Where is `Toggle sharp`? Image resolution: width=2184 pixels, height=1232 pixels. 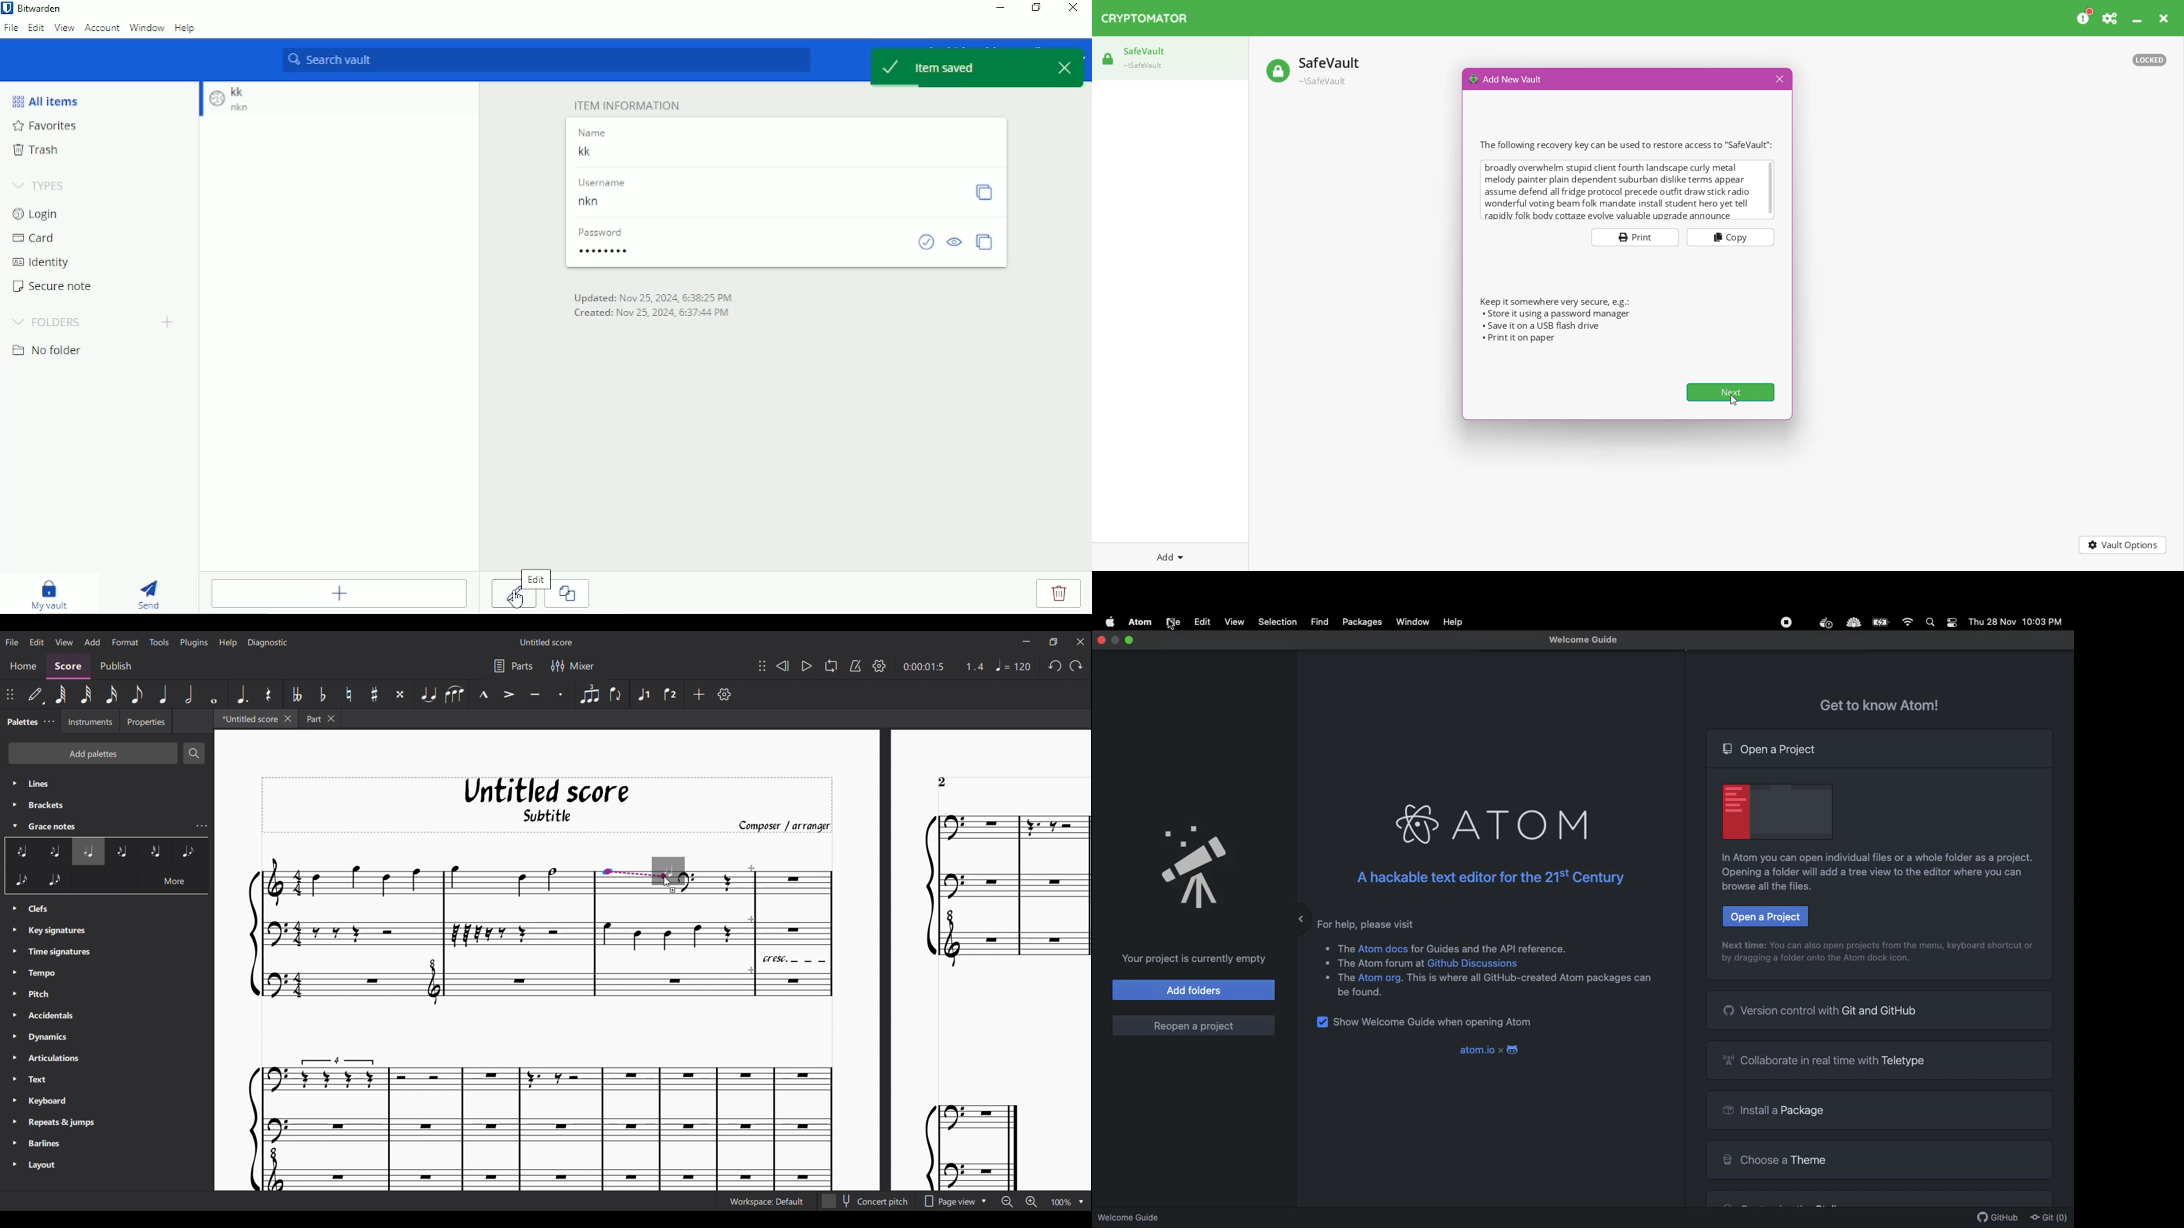
Toggle sharp is located at coordinates (374, 695).